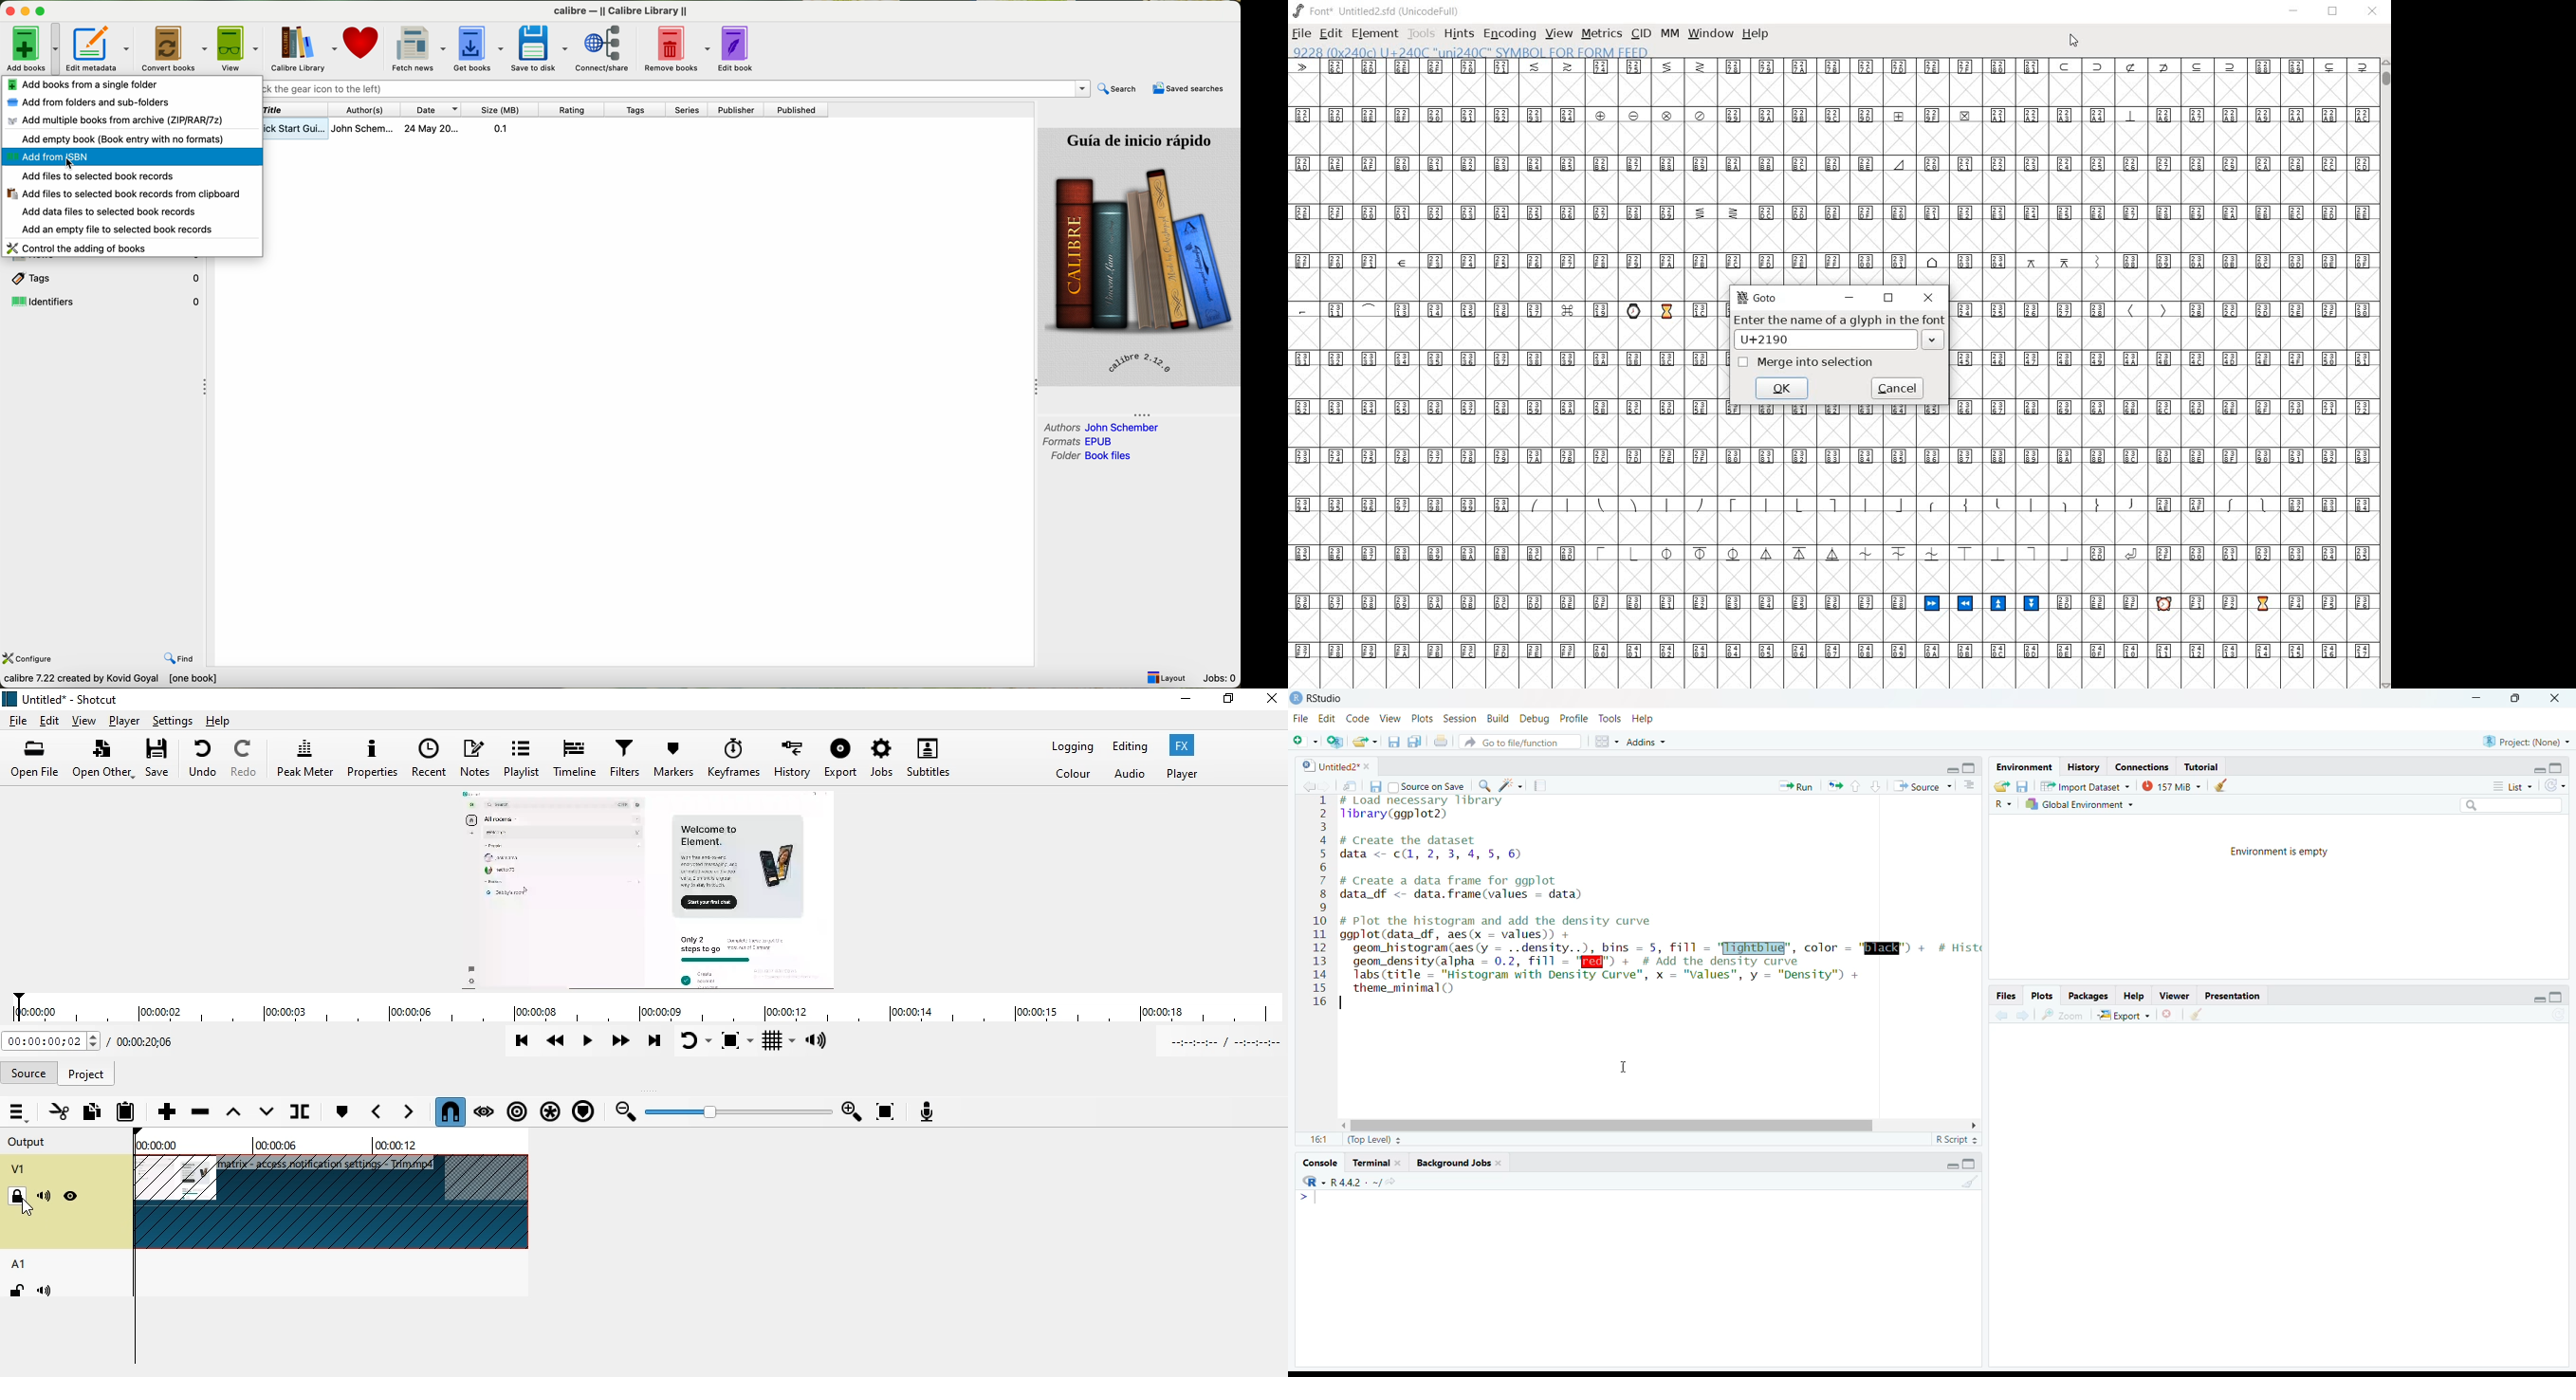 This screenshot has width=2576, height=1400. Describe the element at coordinates (30, 1141) in the screenshot. I see `output` at that location.